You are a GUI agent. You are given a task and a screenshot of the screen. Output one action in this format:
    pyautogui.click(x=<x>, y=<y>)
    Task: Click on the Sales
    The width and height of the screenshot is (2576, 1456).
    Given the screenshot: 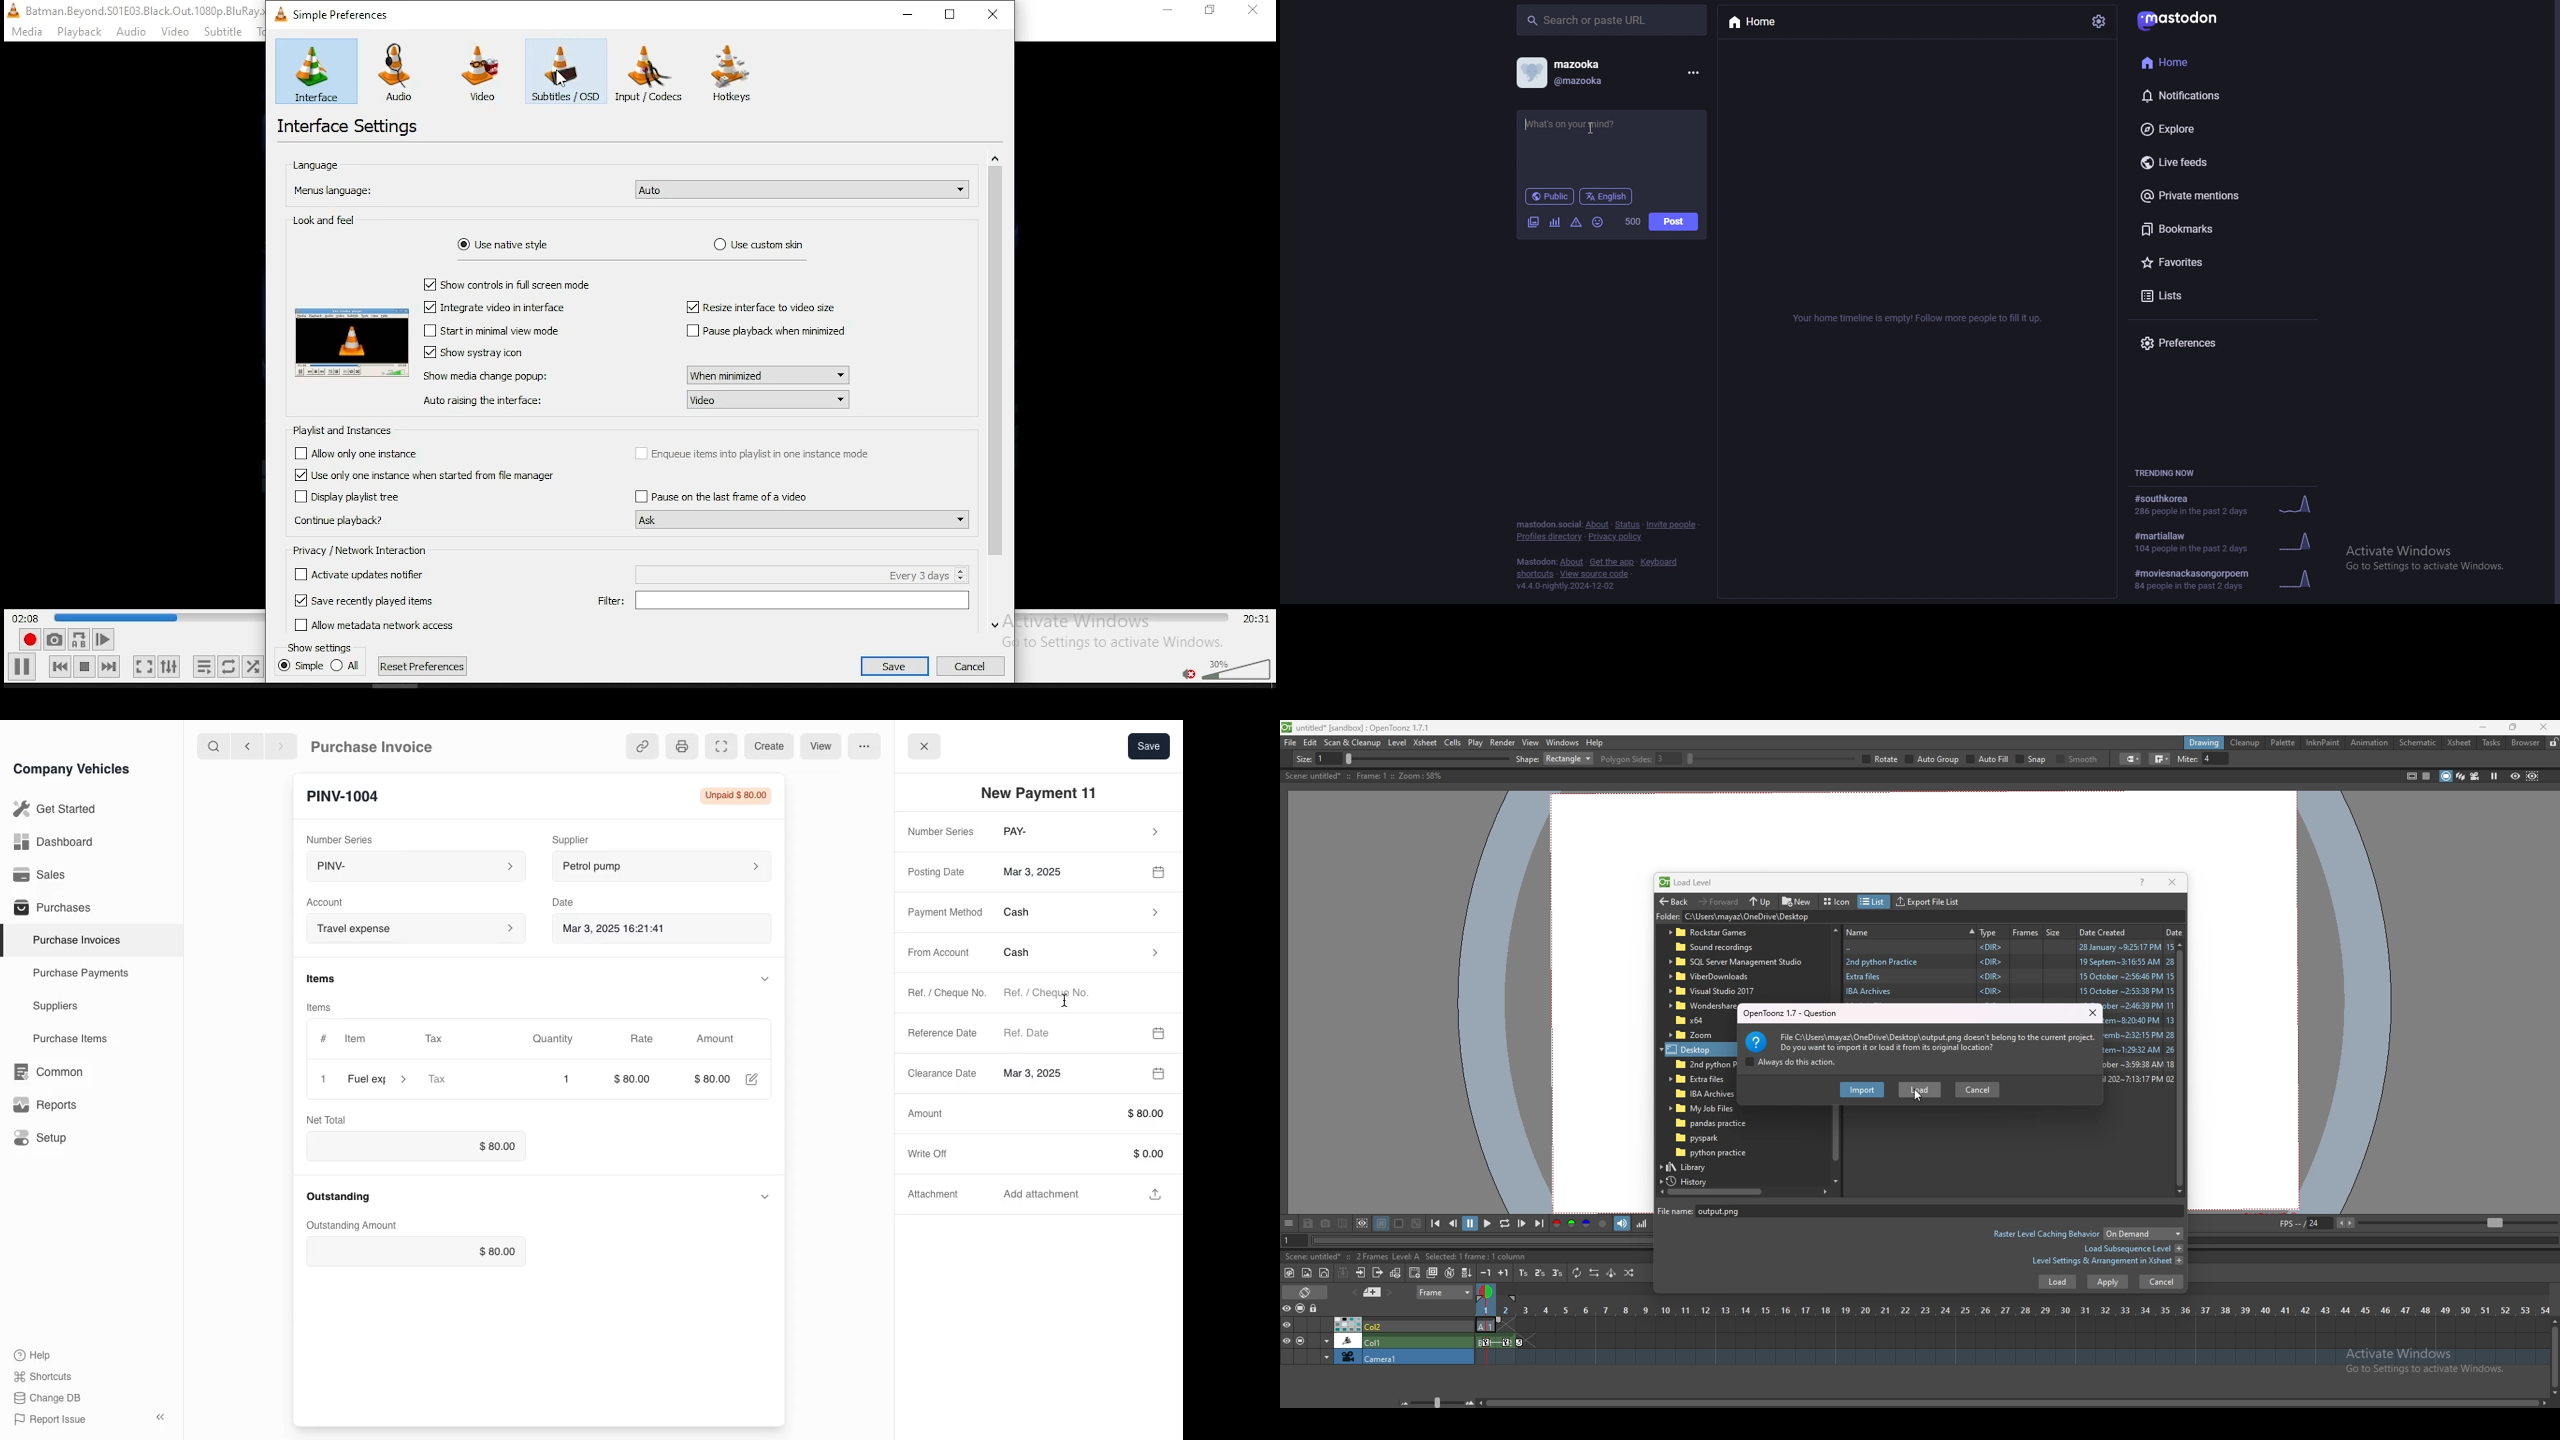 What is the action you would take?
    pyautogui.click(x=40, y=875)
    